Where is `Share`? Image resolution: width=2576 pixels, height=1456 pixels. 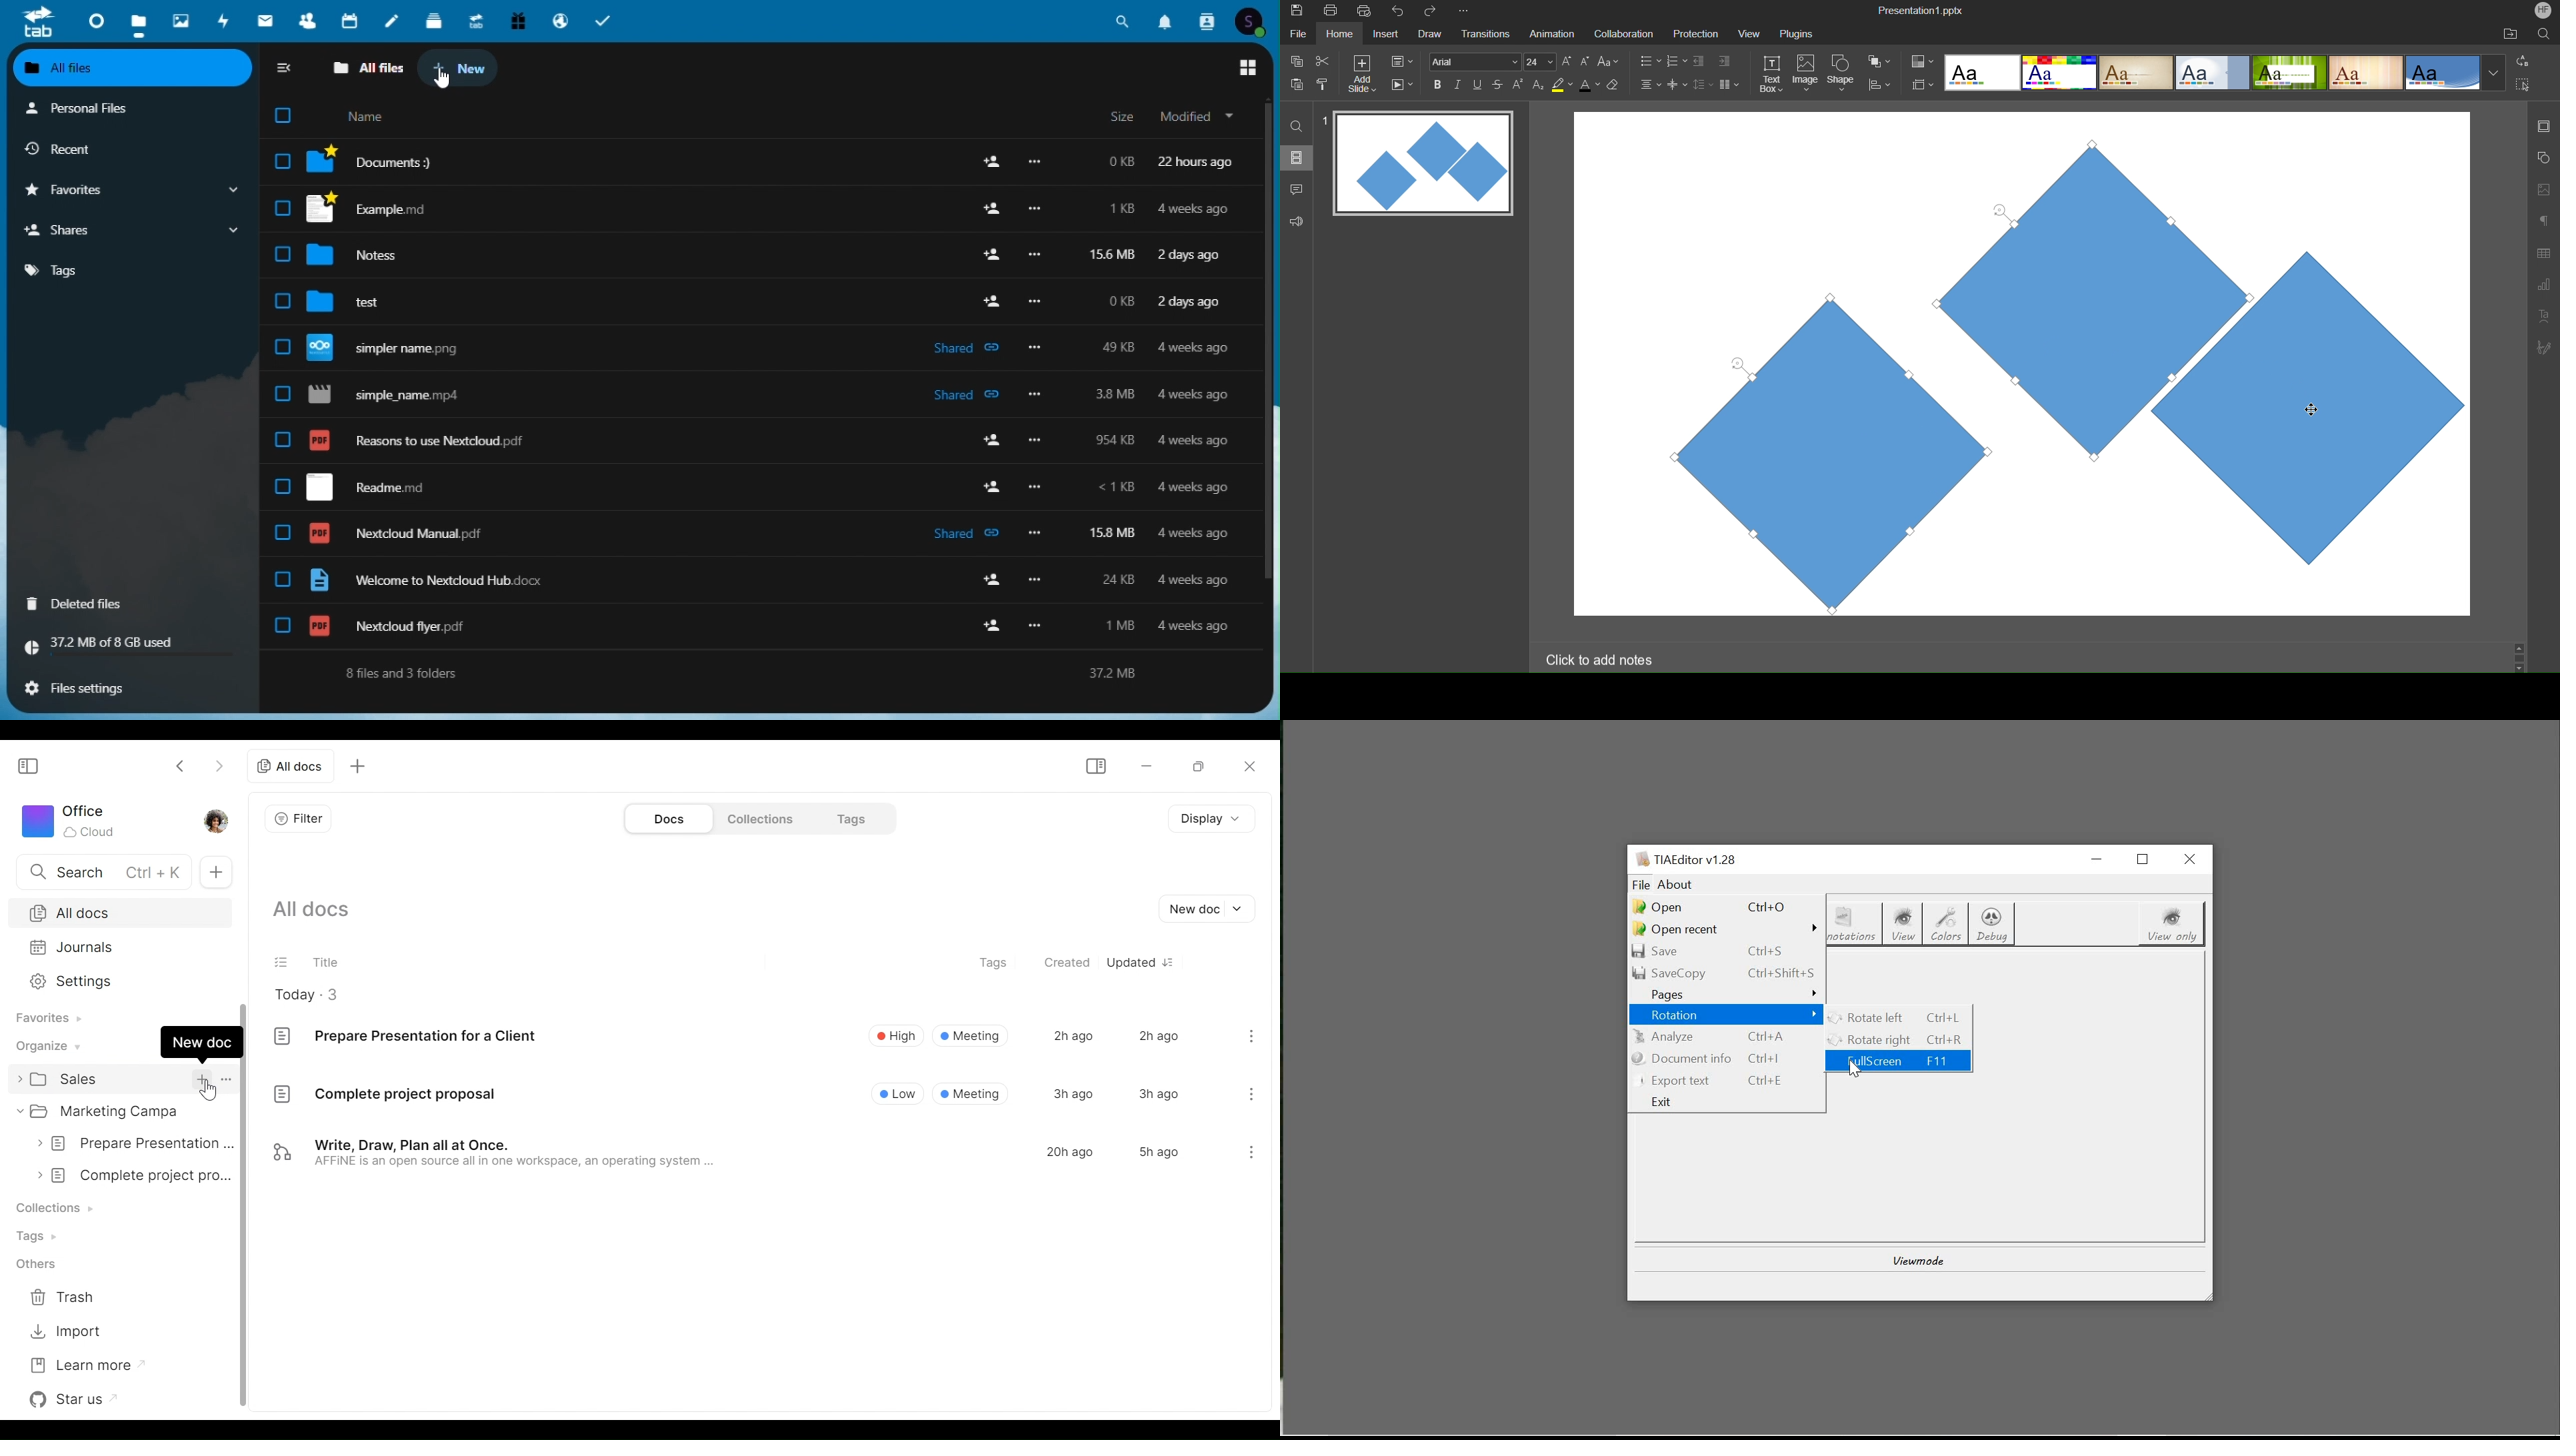
Share is located at coordinates (128, 229).